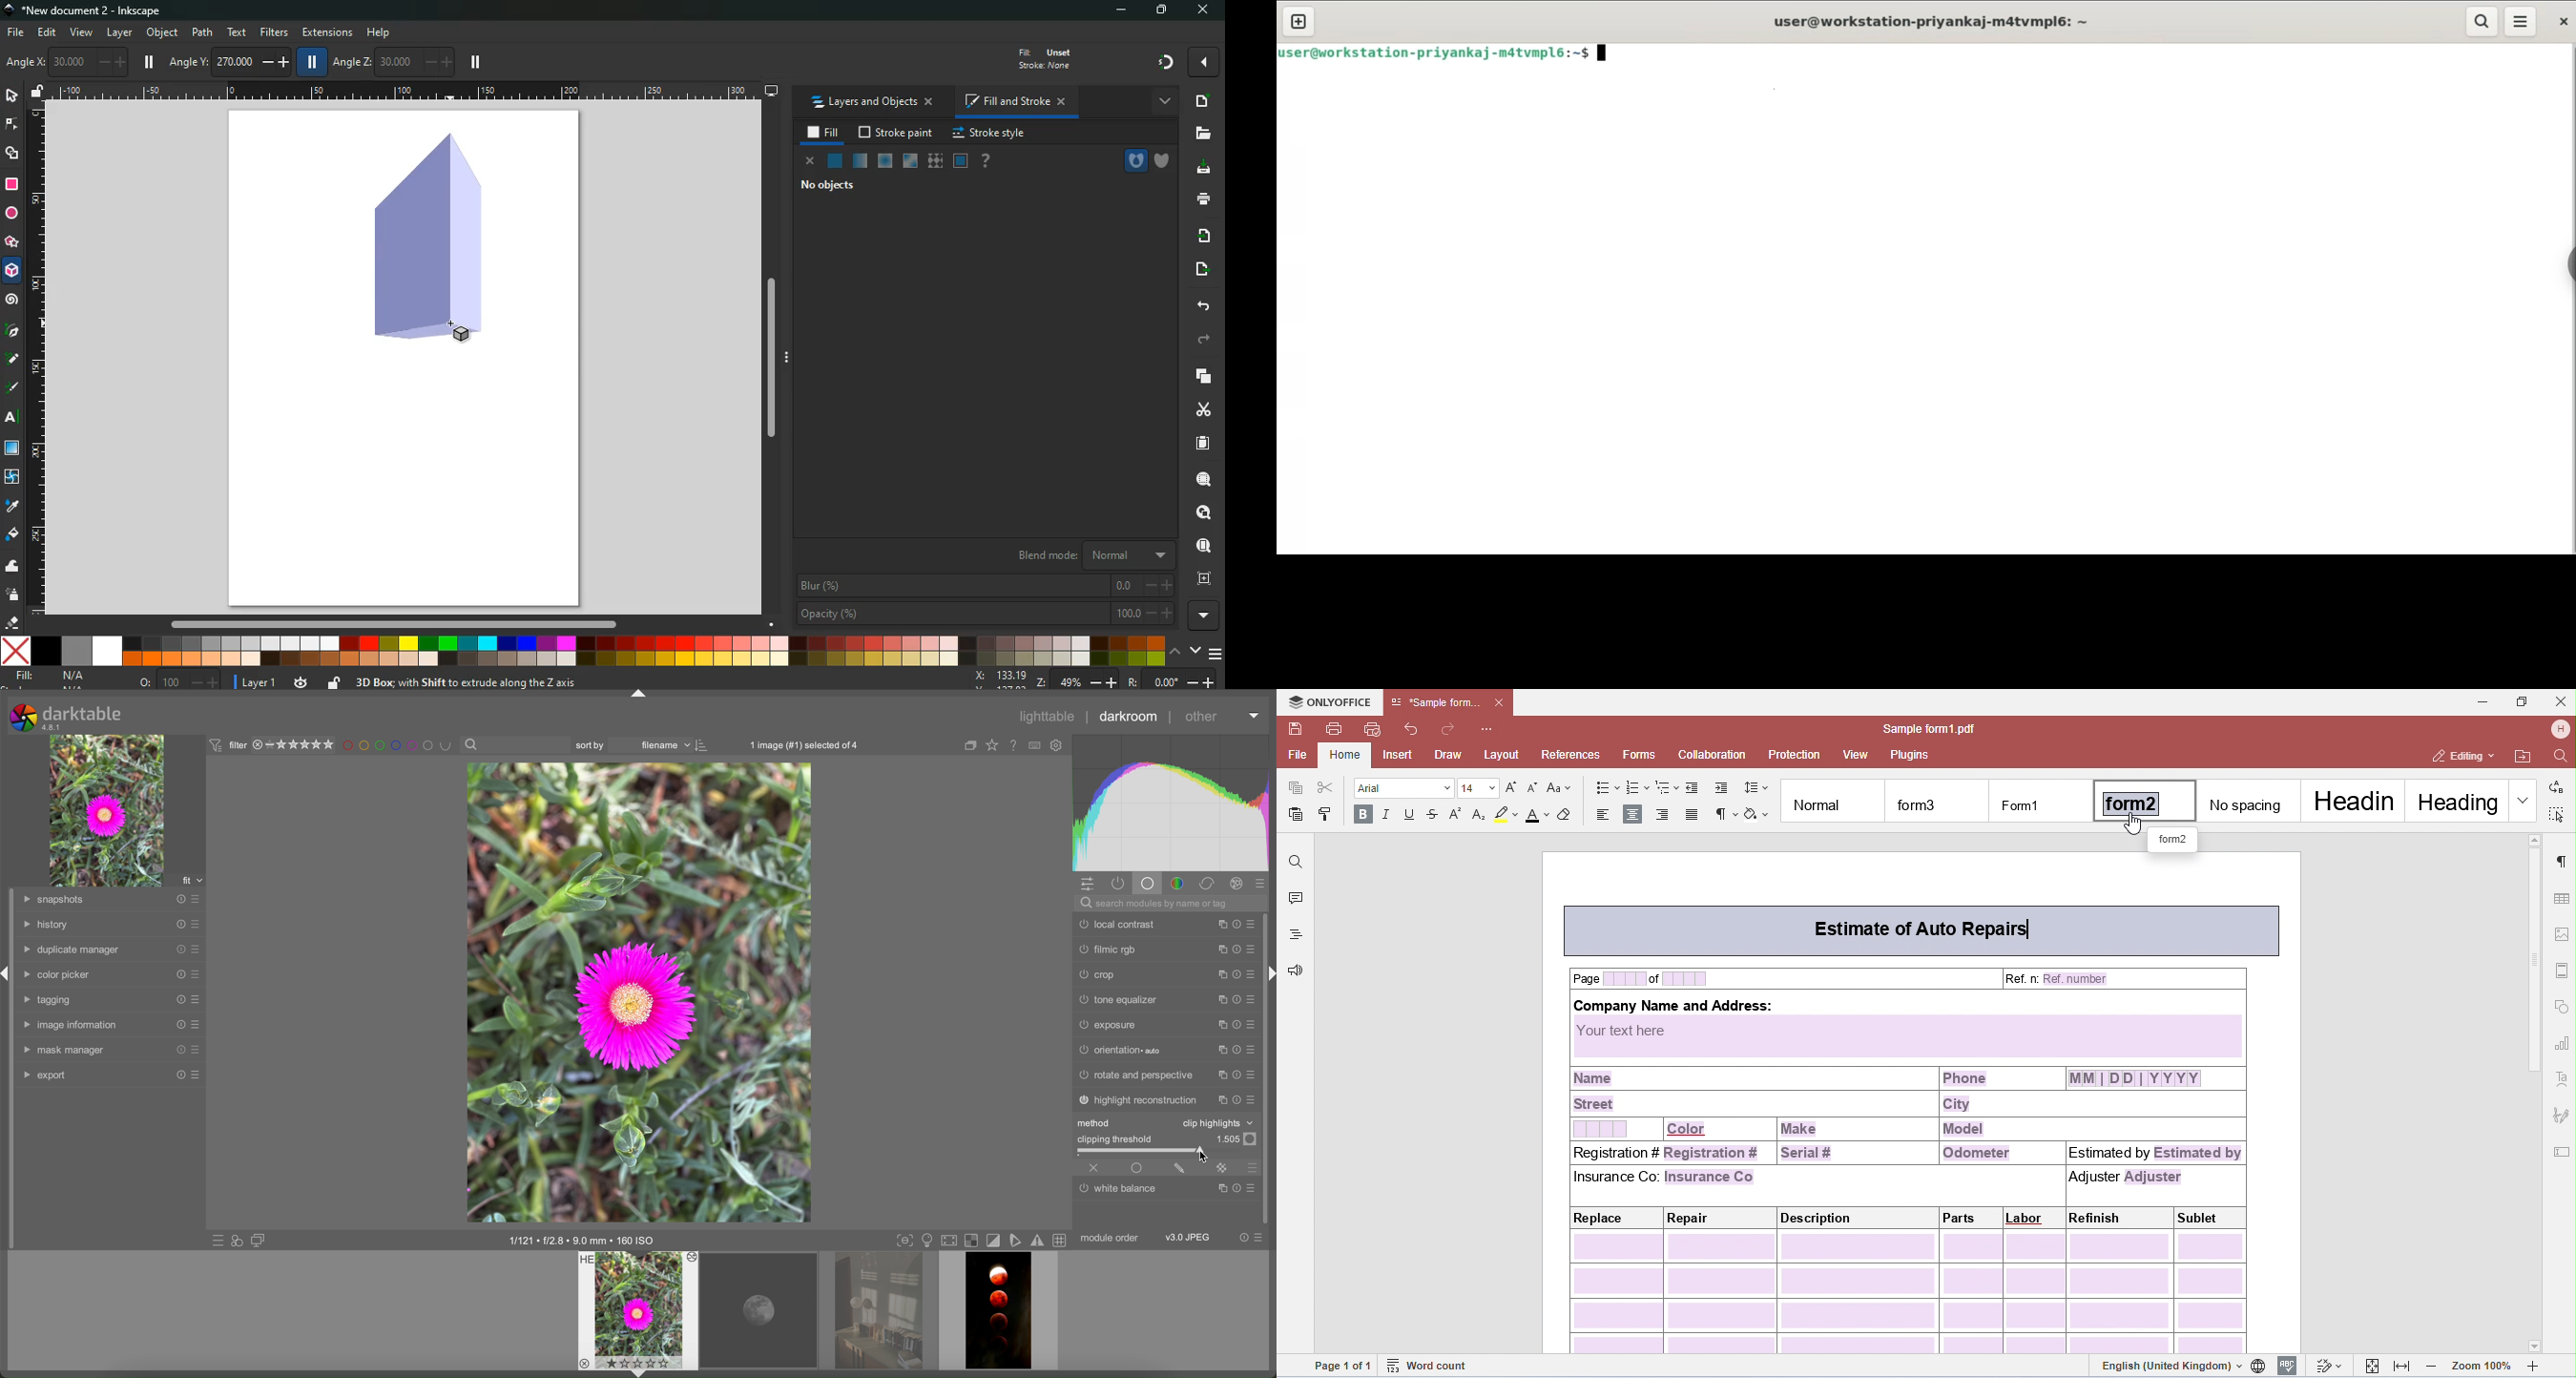  I want to click on stroke style, so click(988, 134).